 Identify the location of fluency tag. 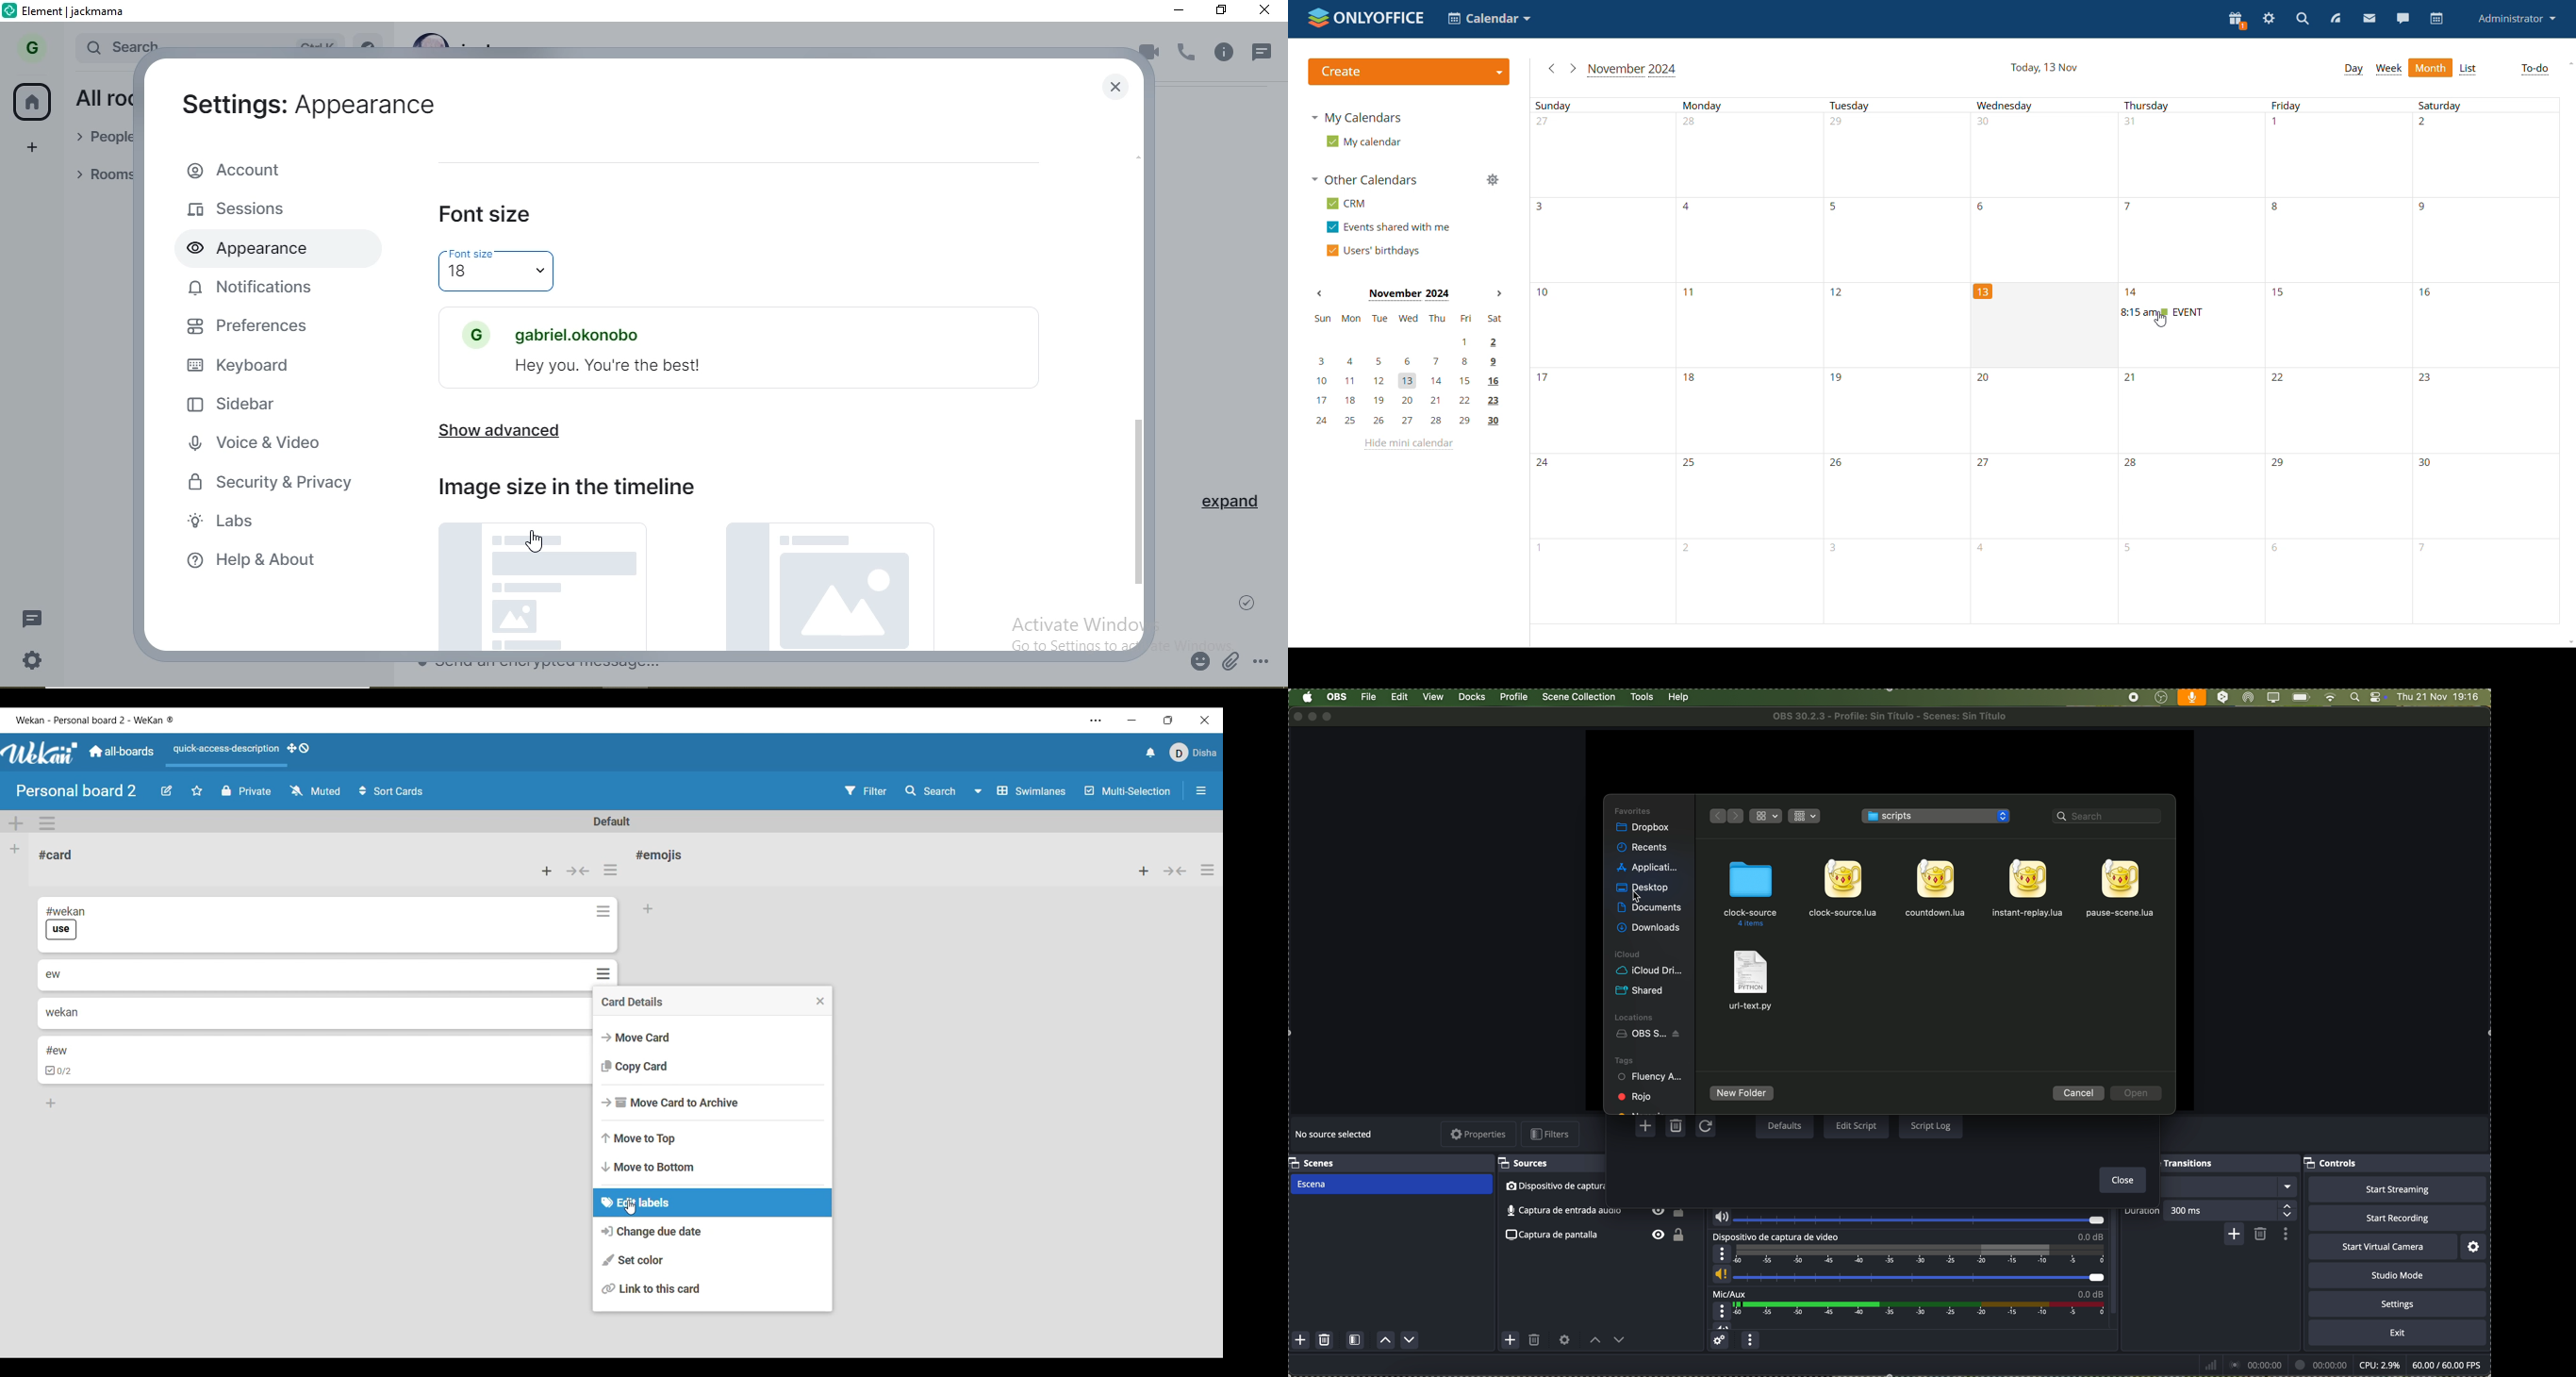
(1651, 1078).